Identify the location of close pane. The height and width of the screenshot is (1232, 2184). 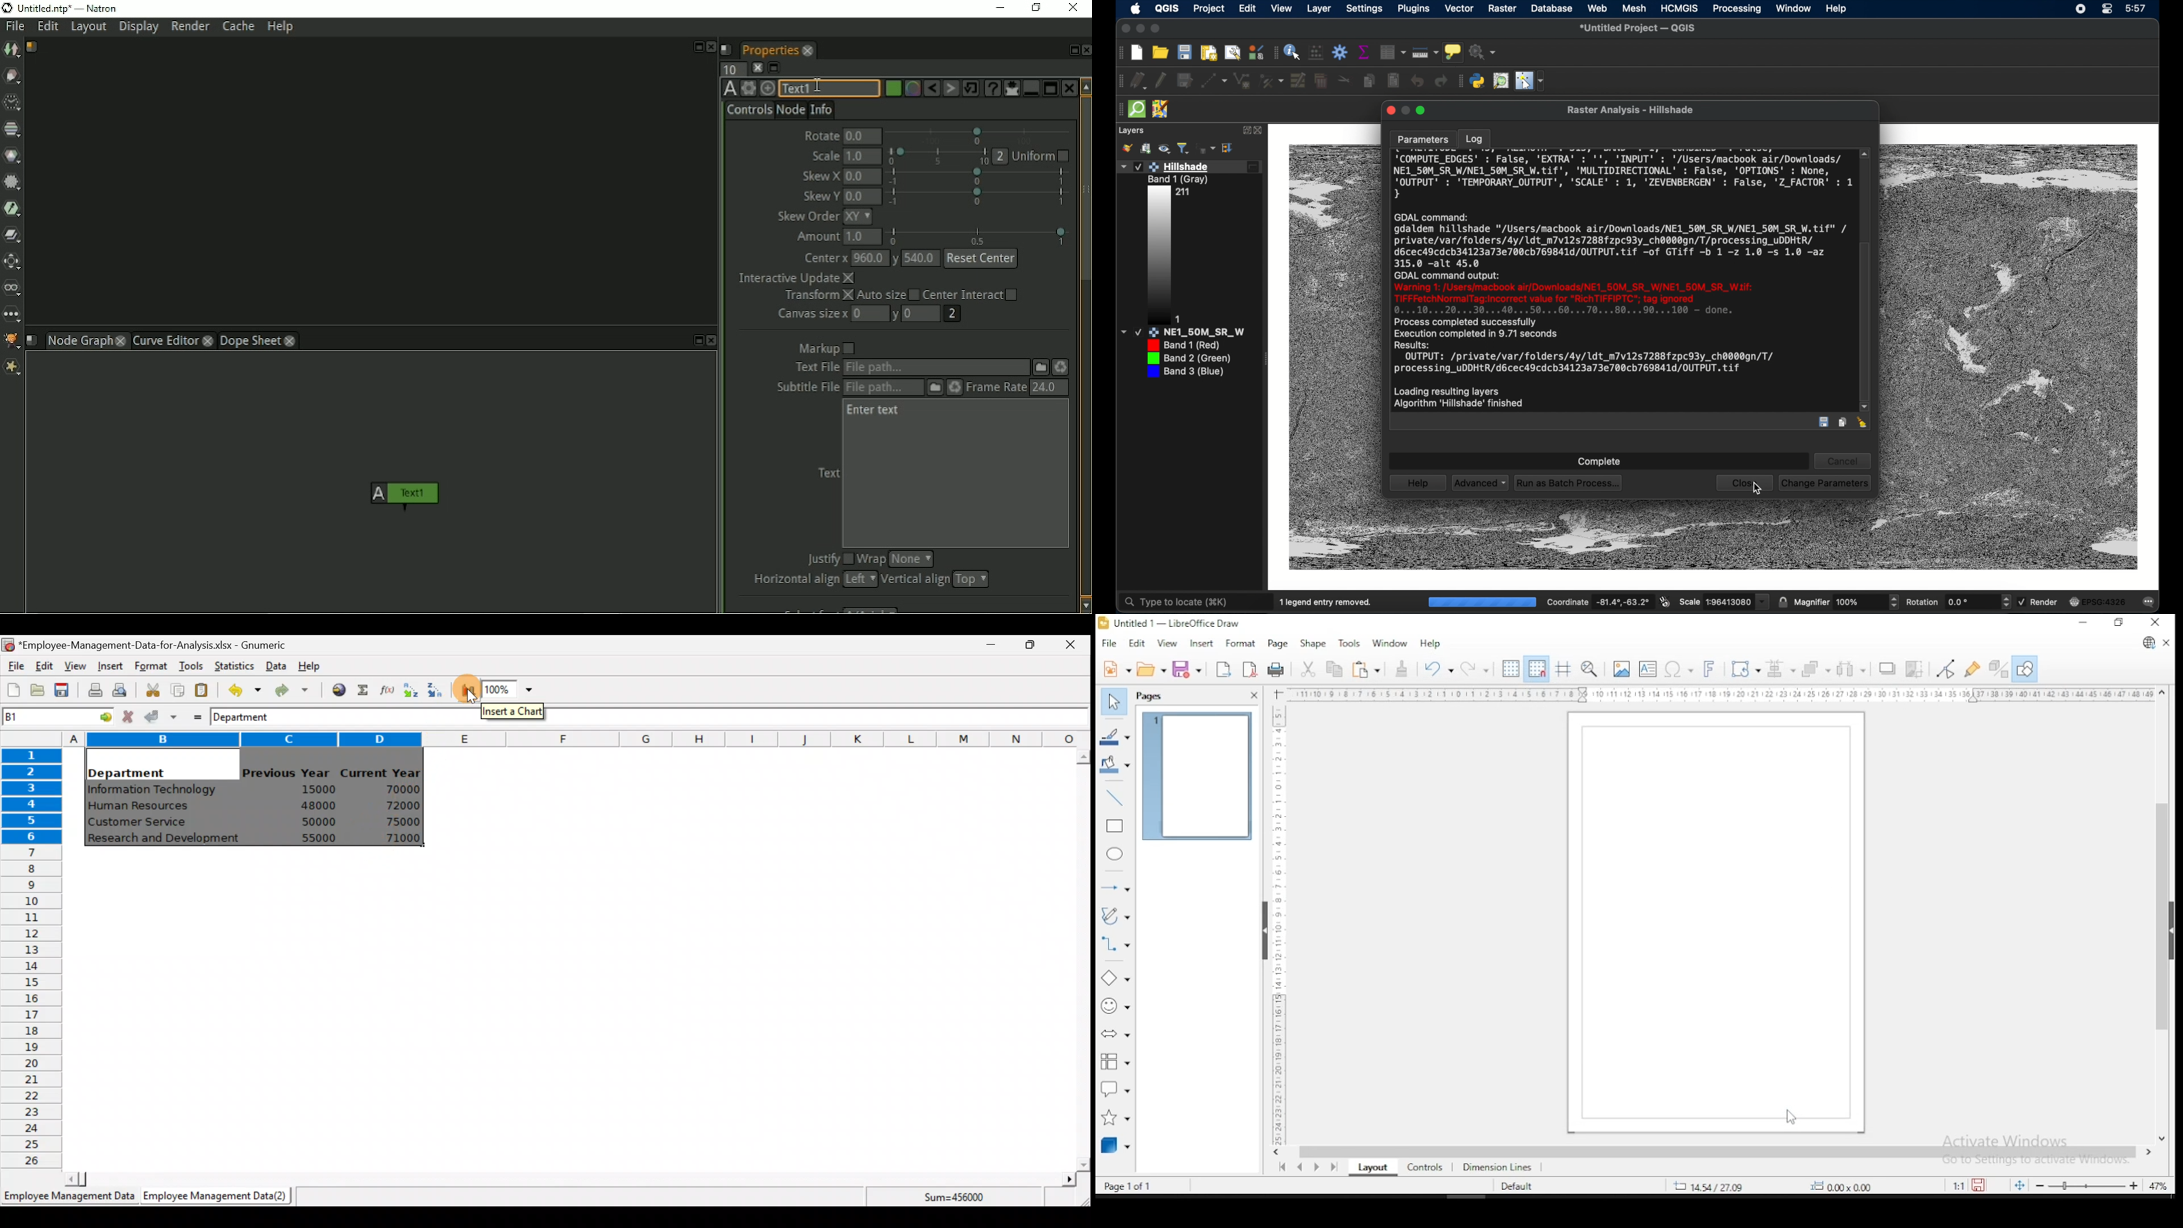
(1251, 696).